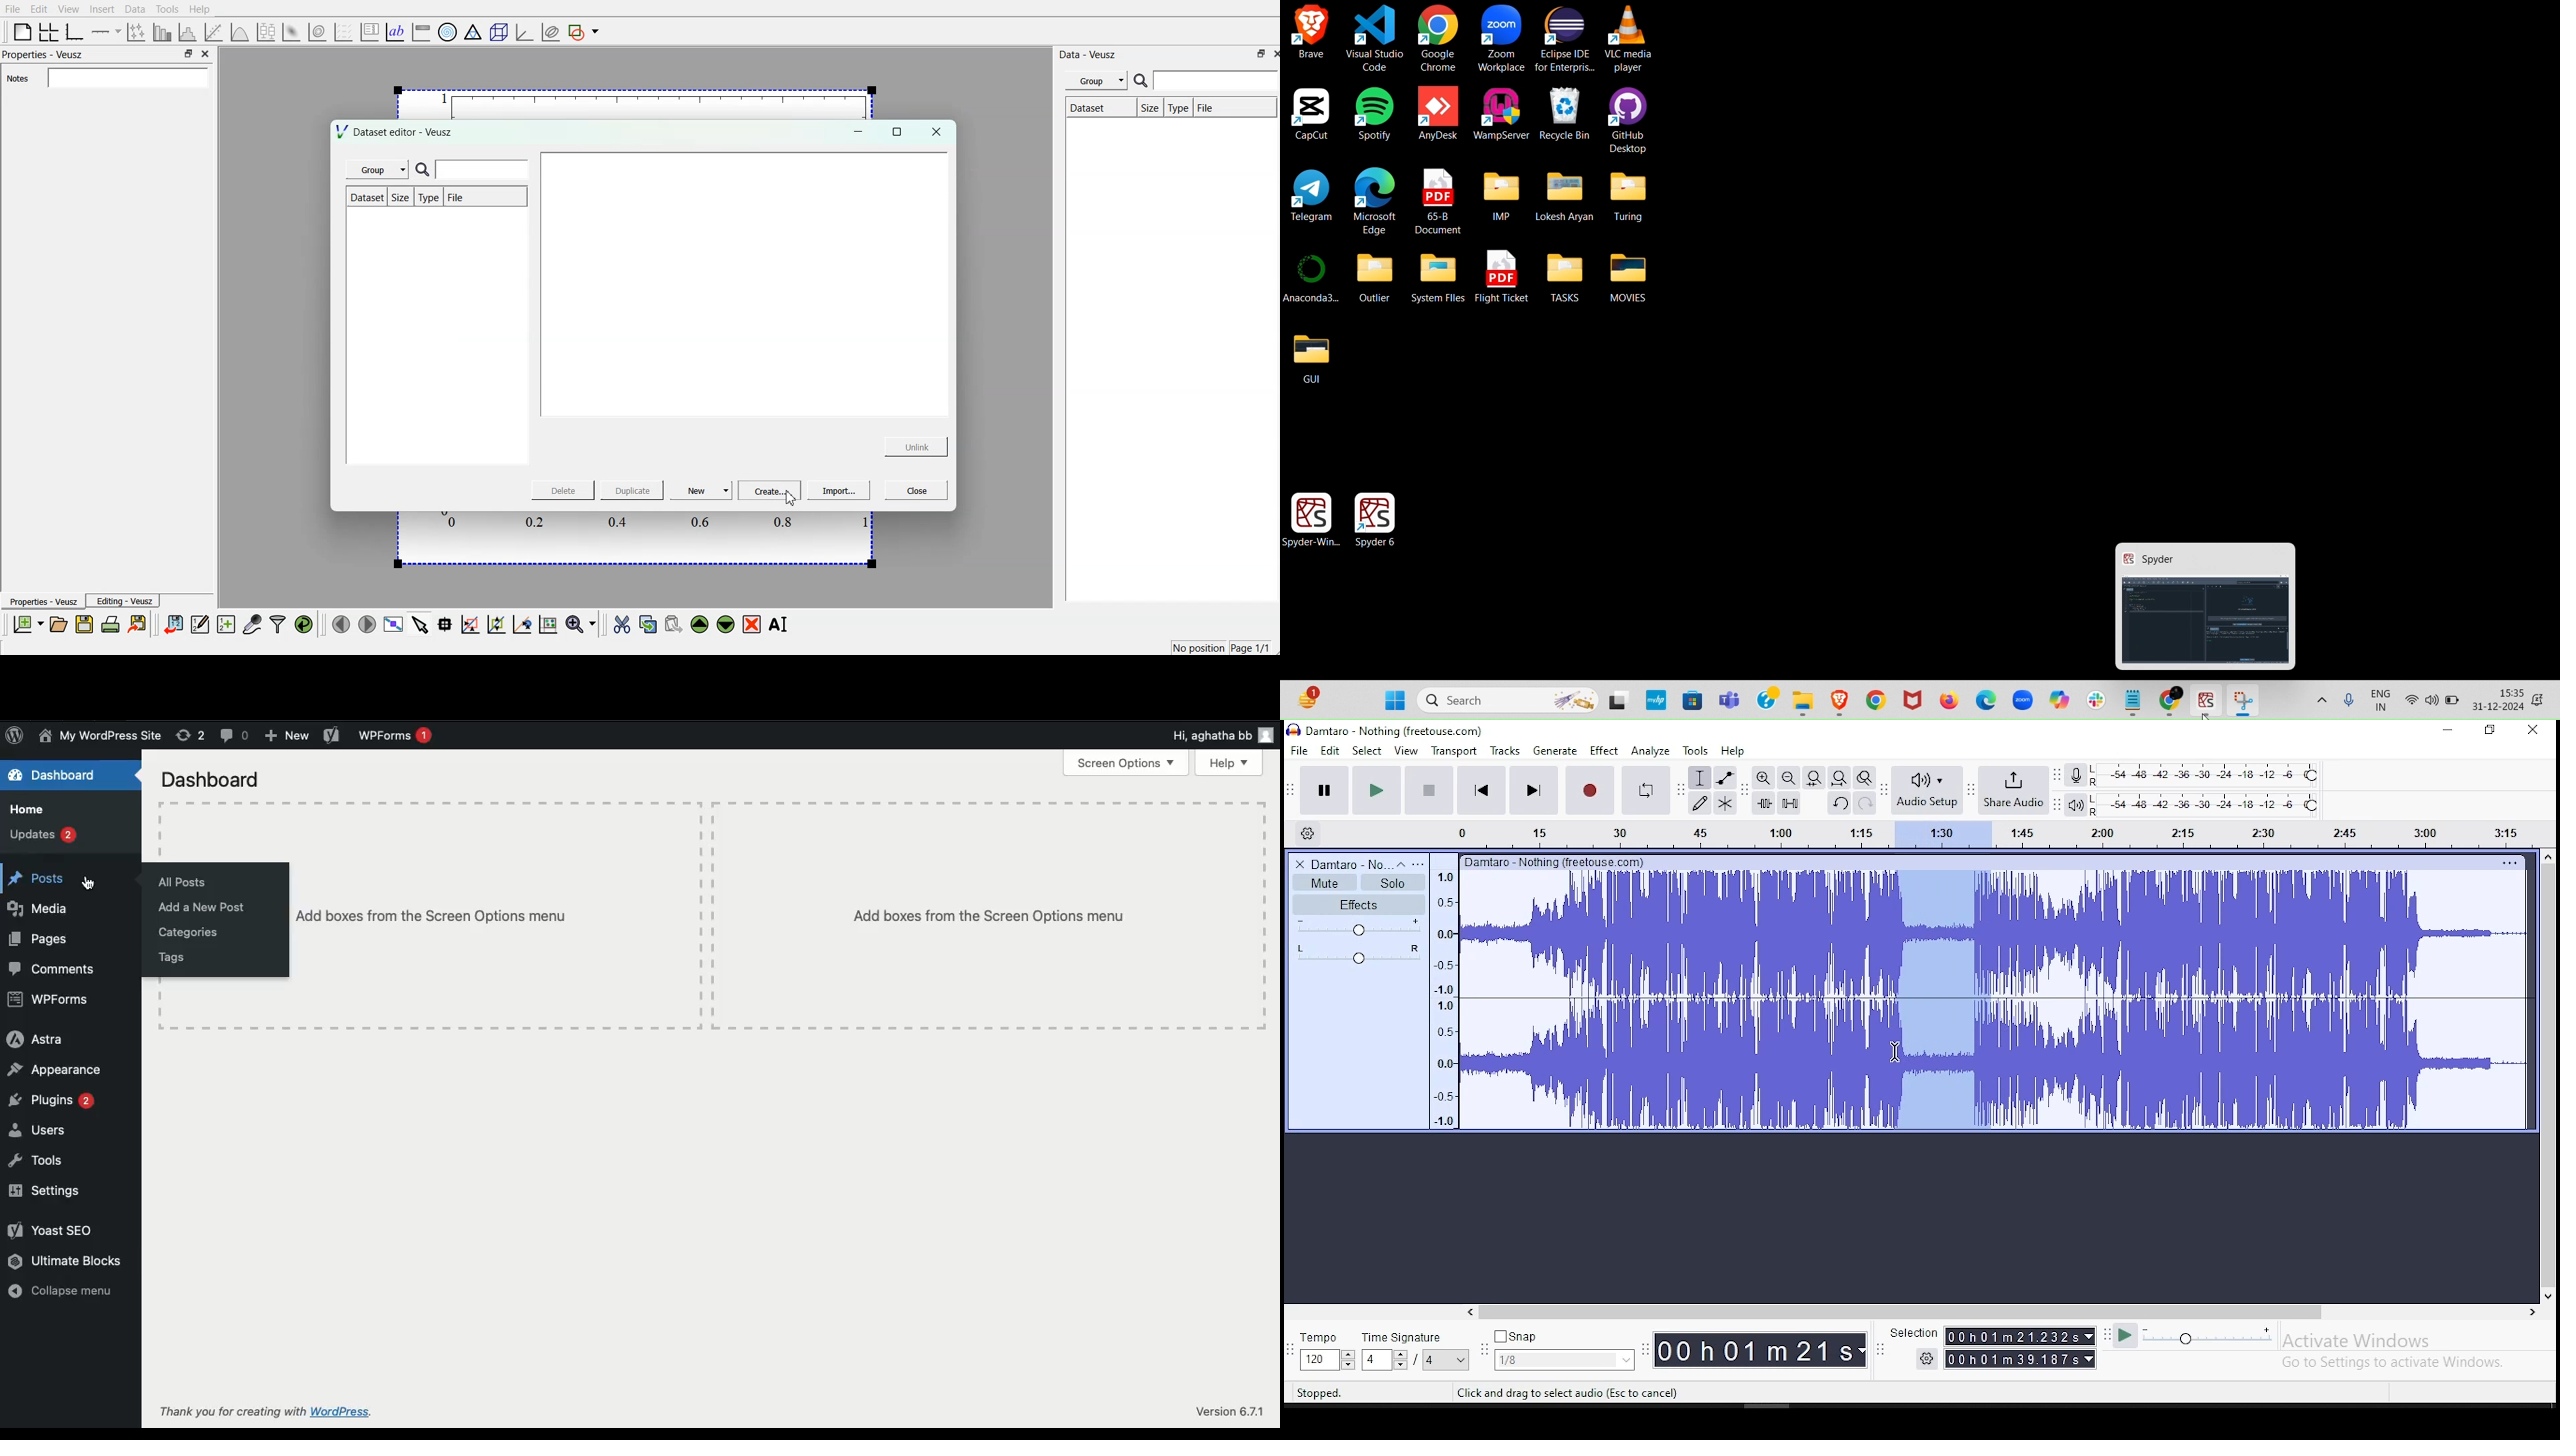  I want to click on 120, so click(1318, 1361).